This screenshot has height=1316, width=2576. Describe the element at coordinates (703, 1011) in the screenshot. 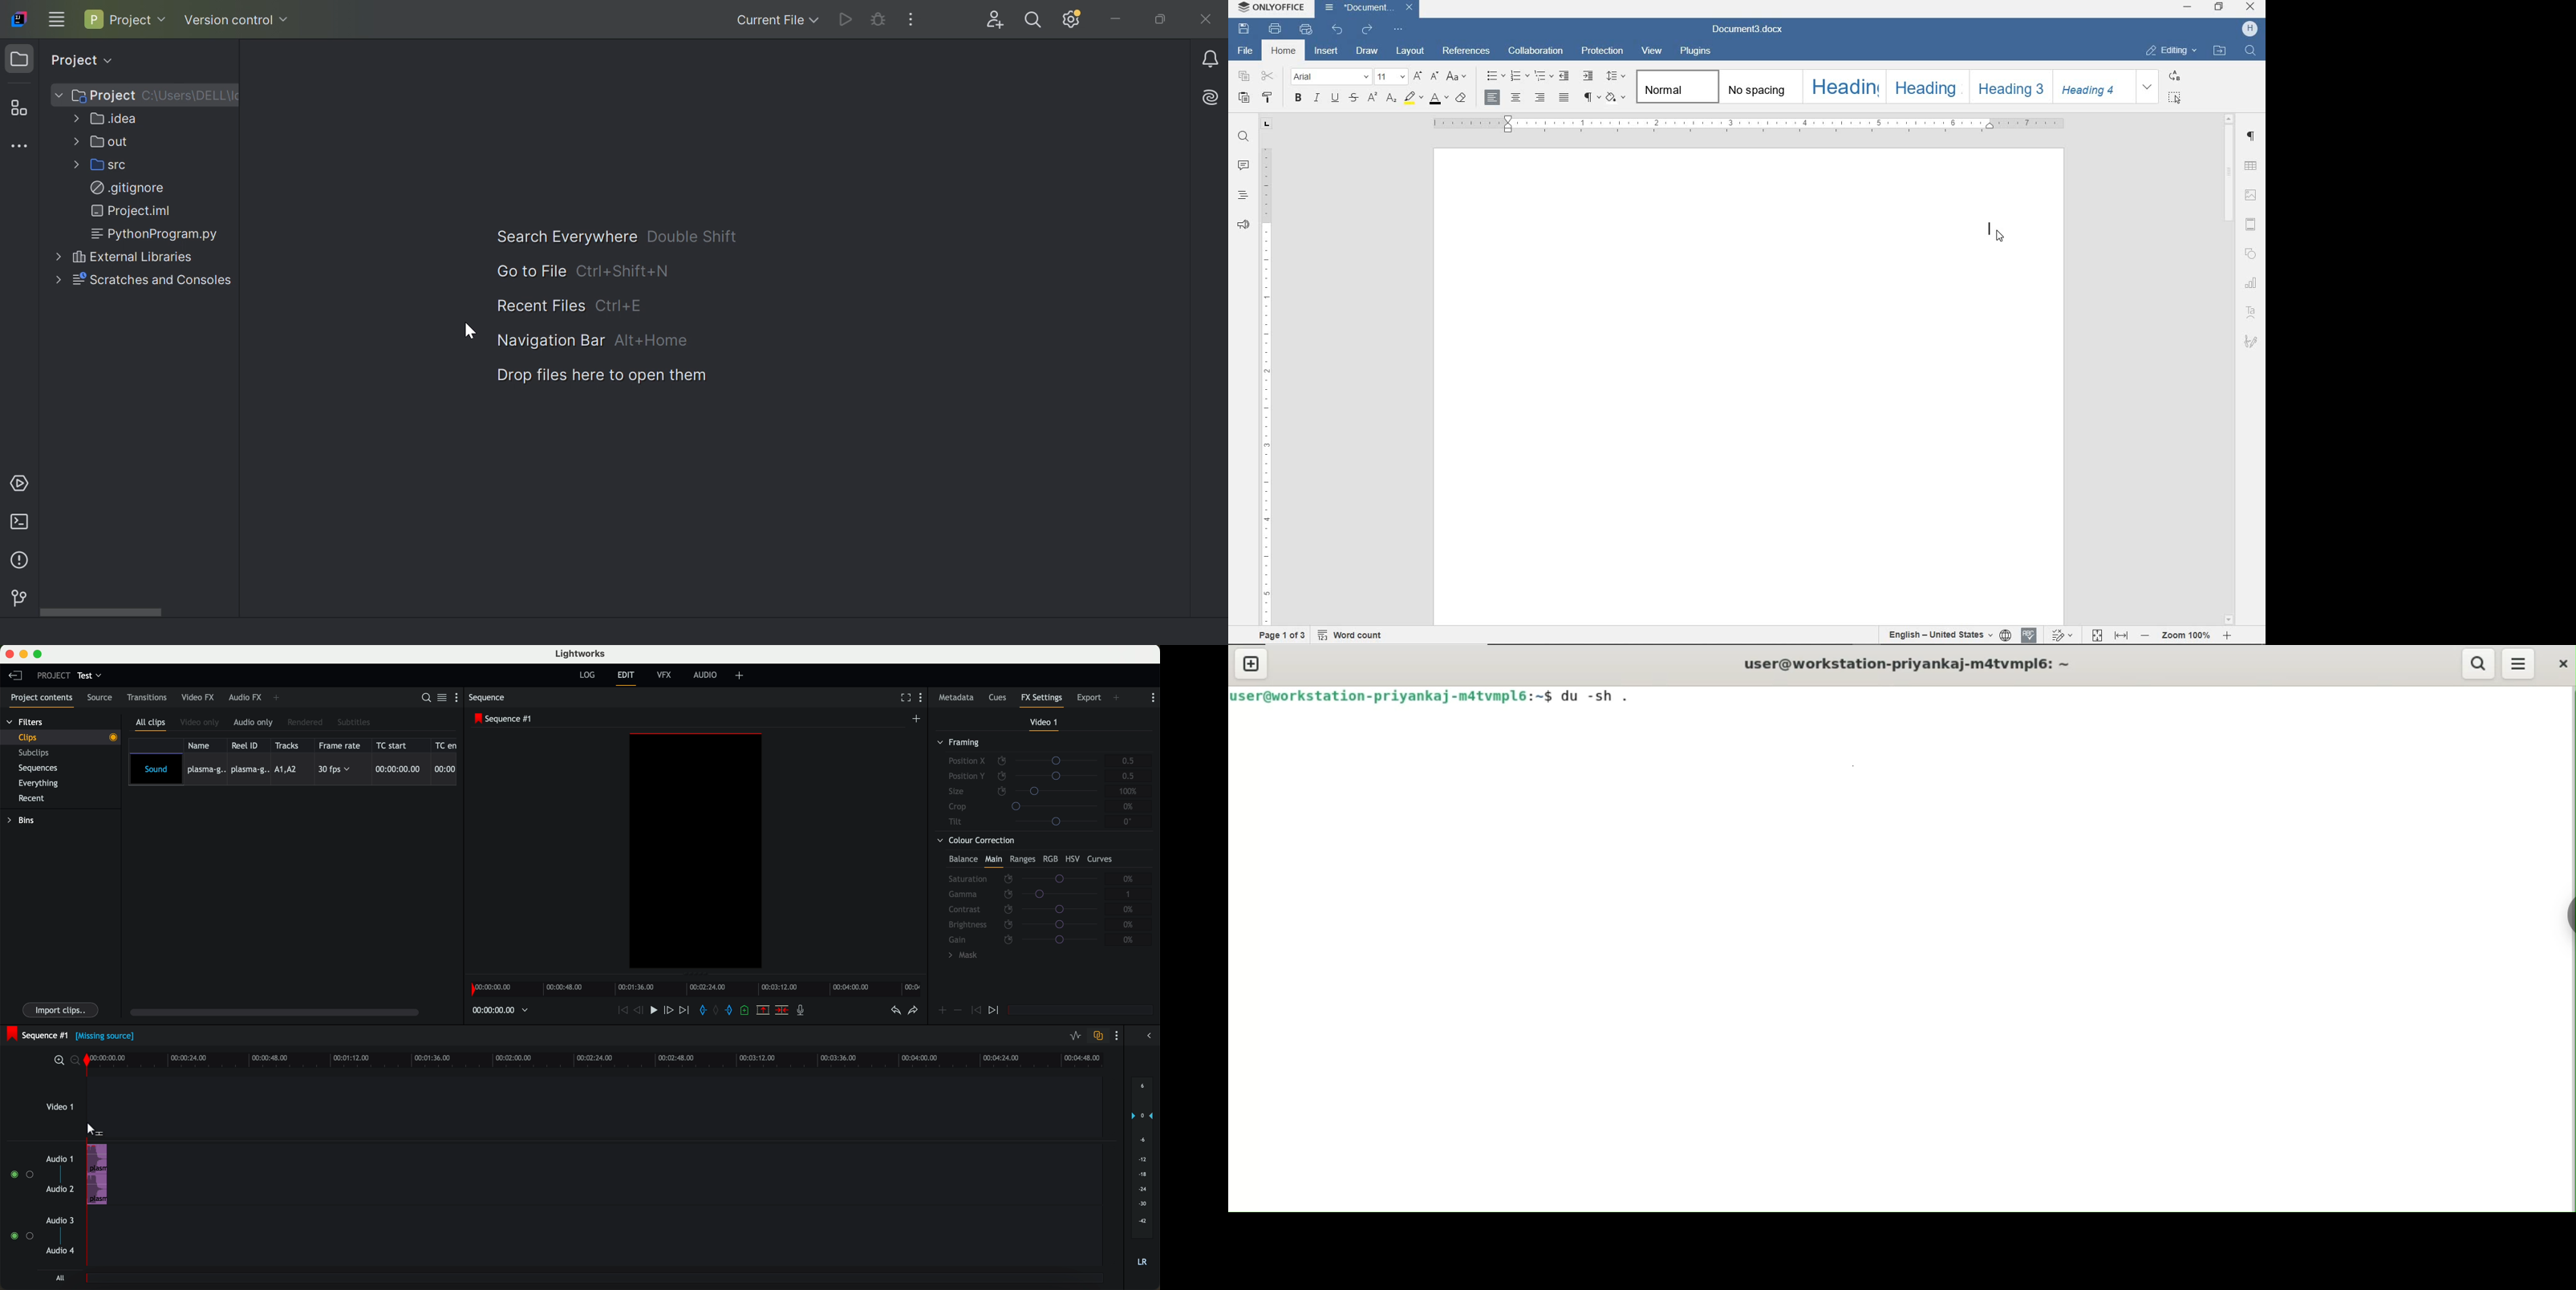

I see `add in mark` at that location.